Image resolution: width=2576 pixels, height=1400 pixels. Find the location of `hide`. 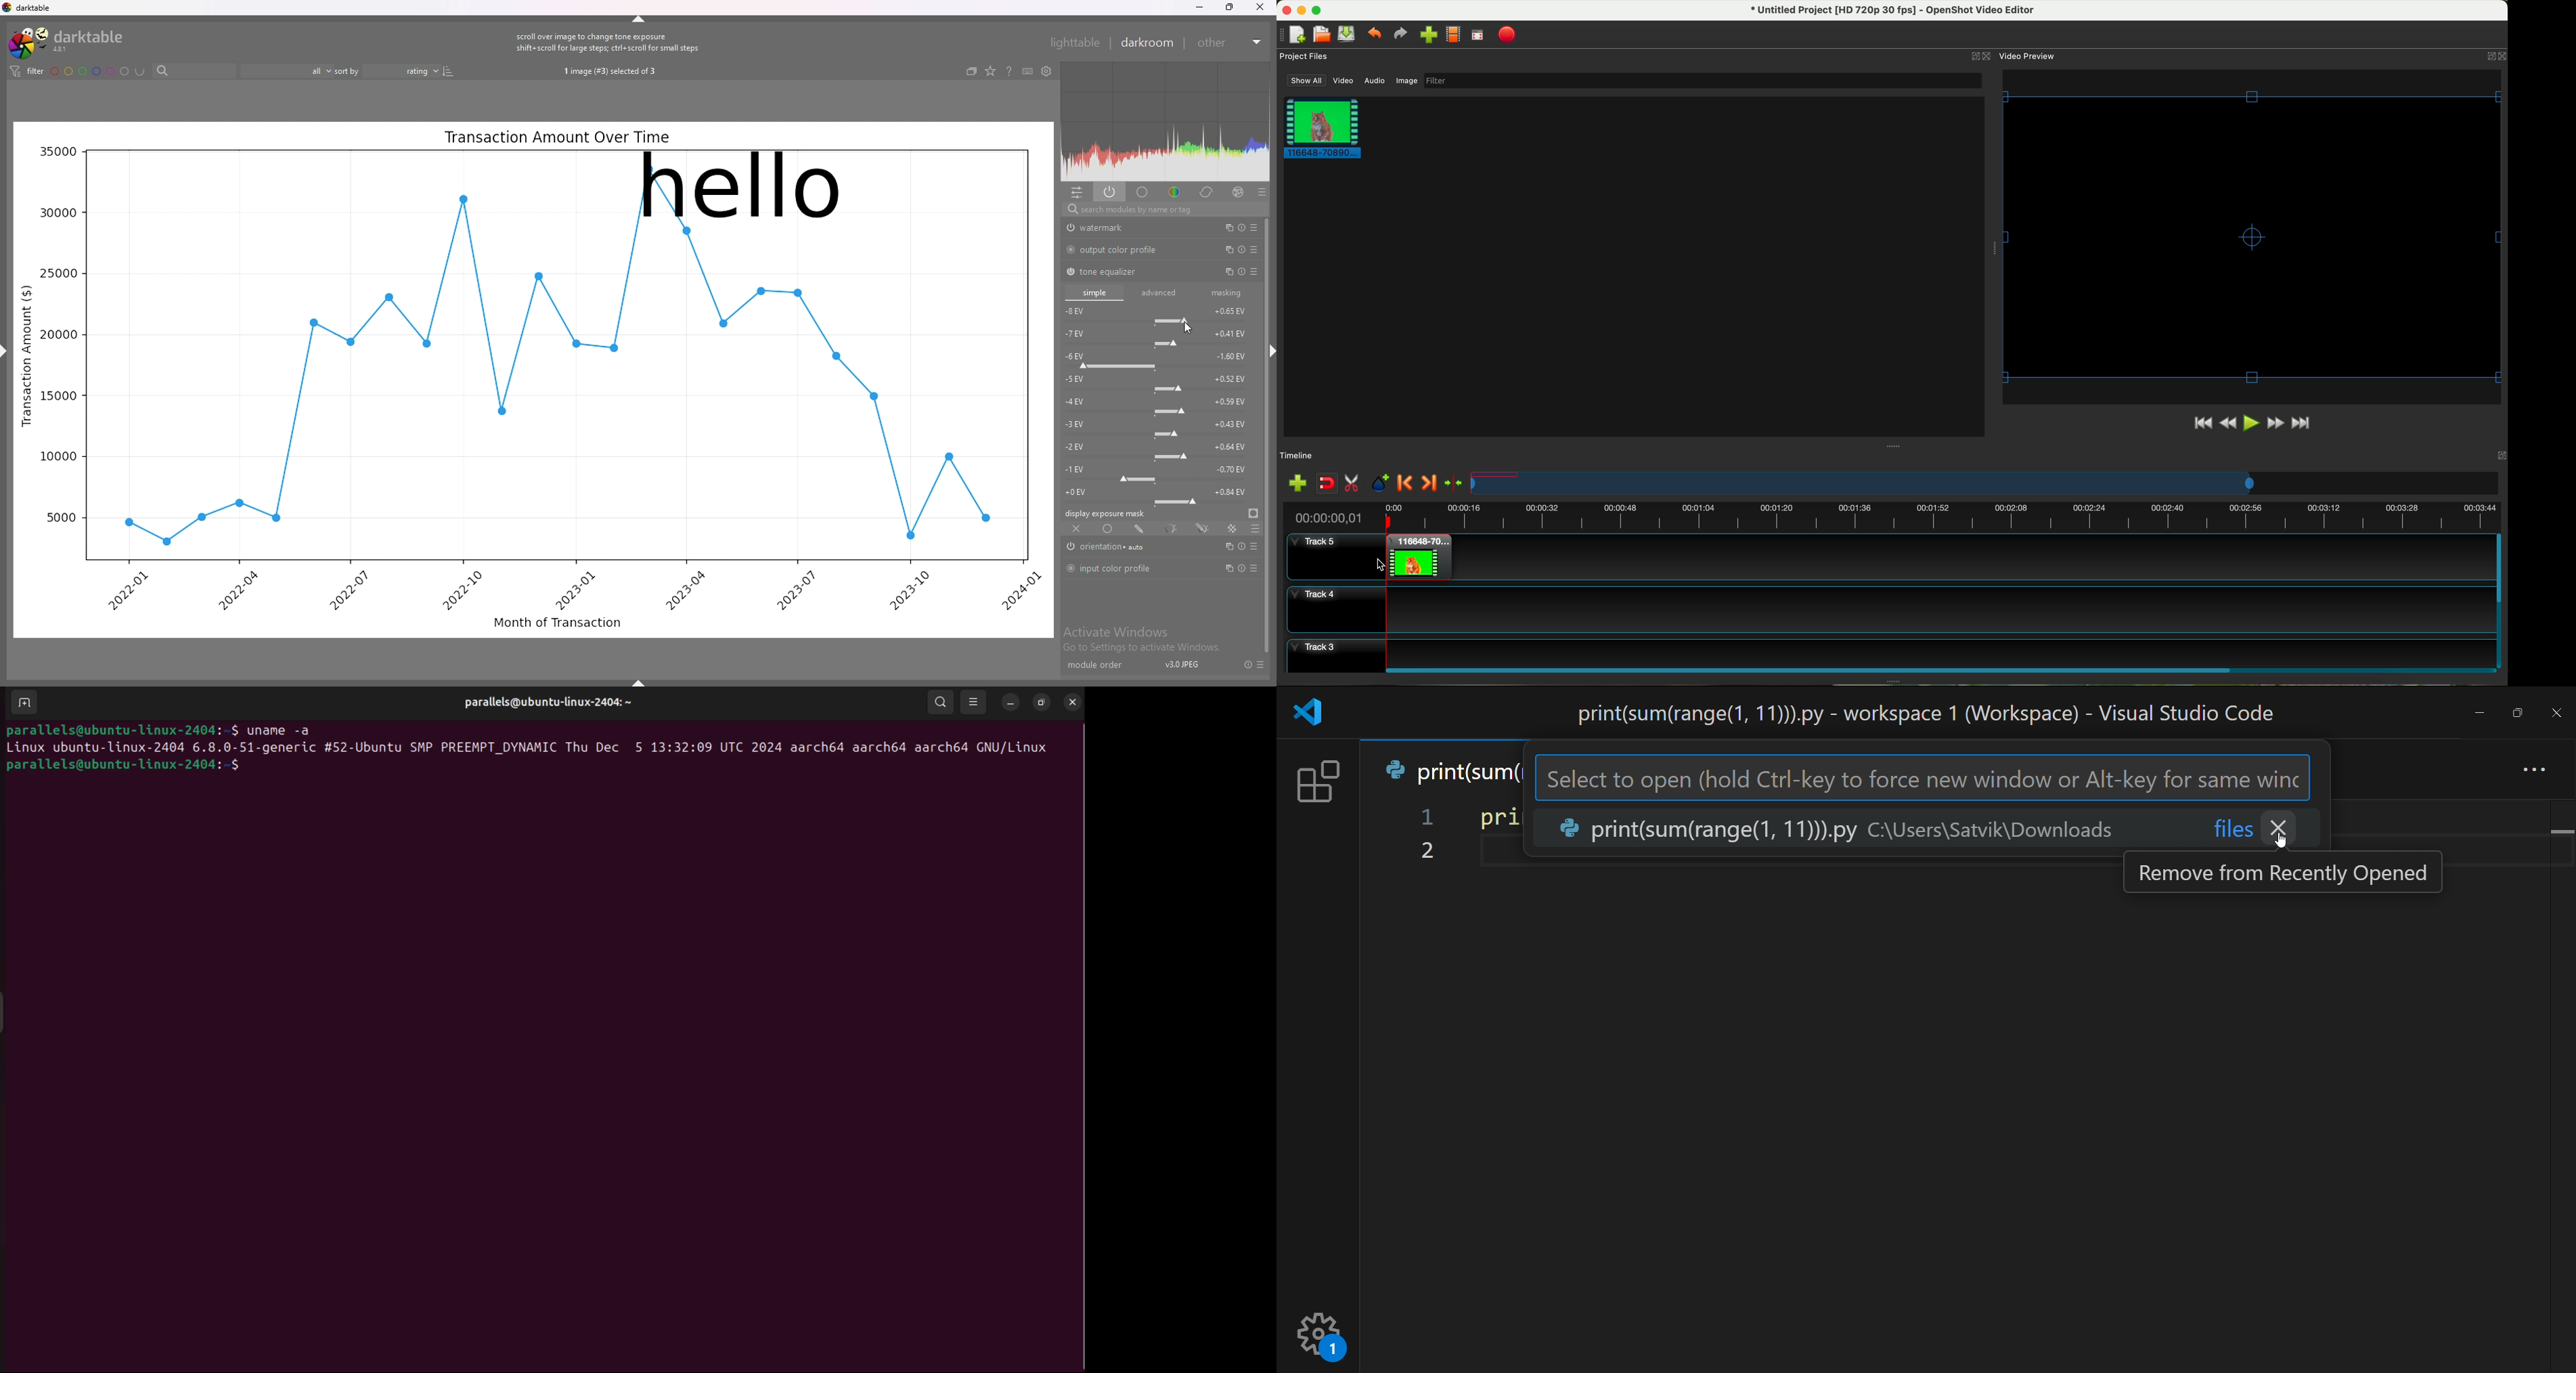

hide is located at coordinates (640, 17).